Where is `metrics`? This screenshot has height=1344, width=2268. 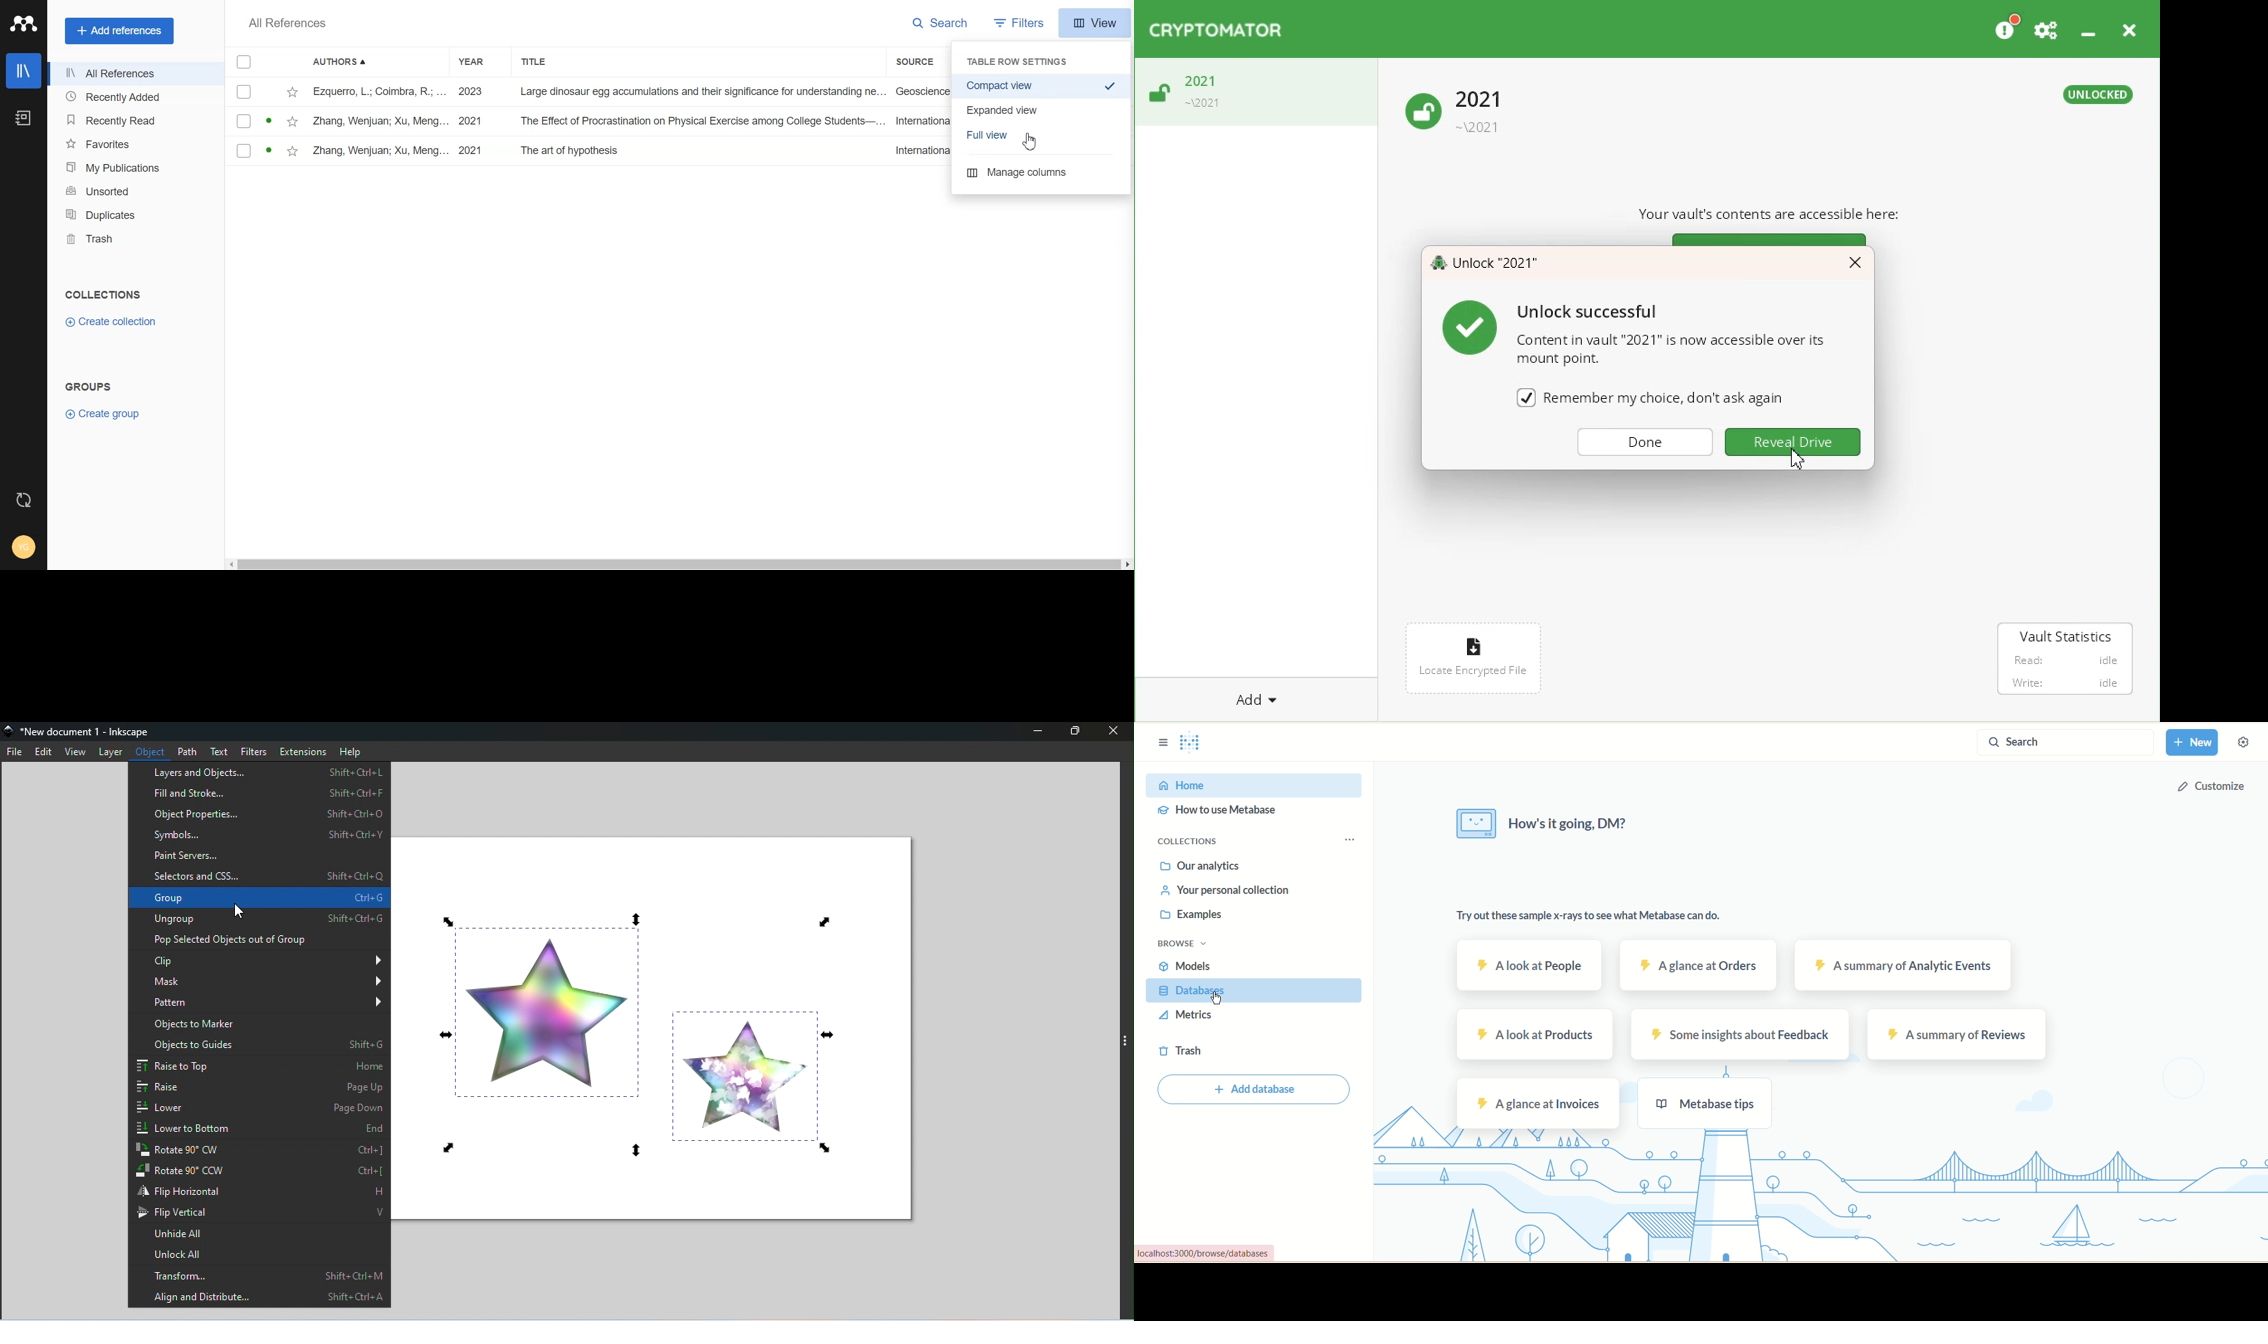 metrics is located at coordinates (1188, 1014).